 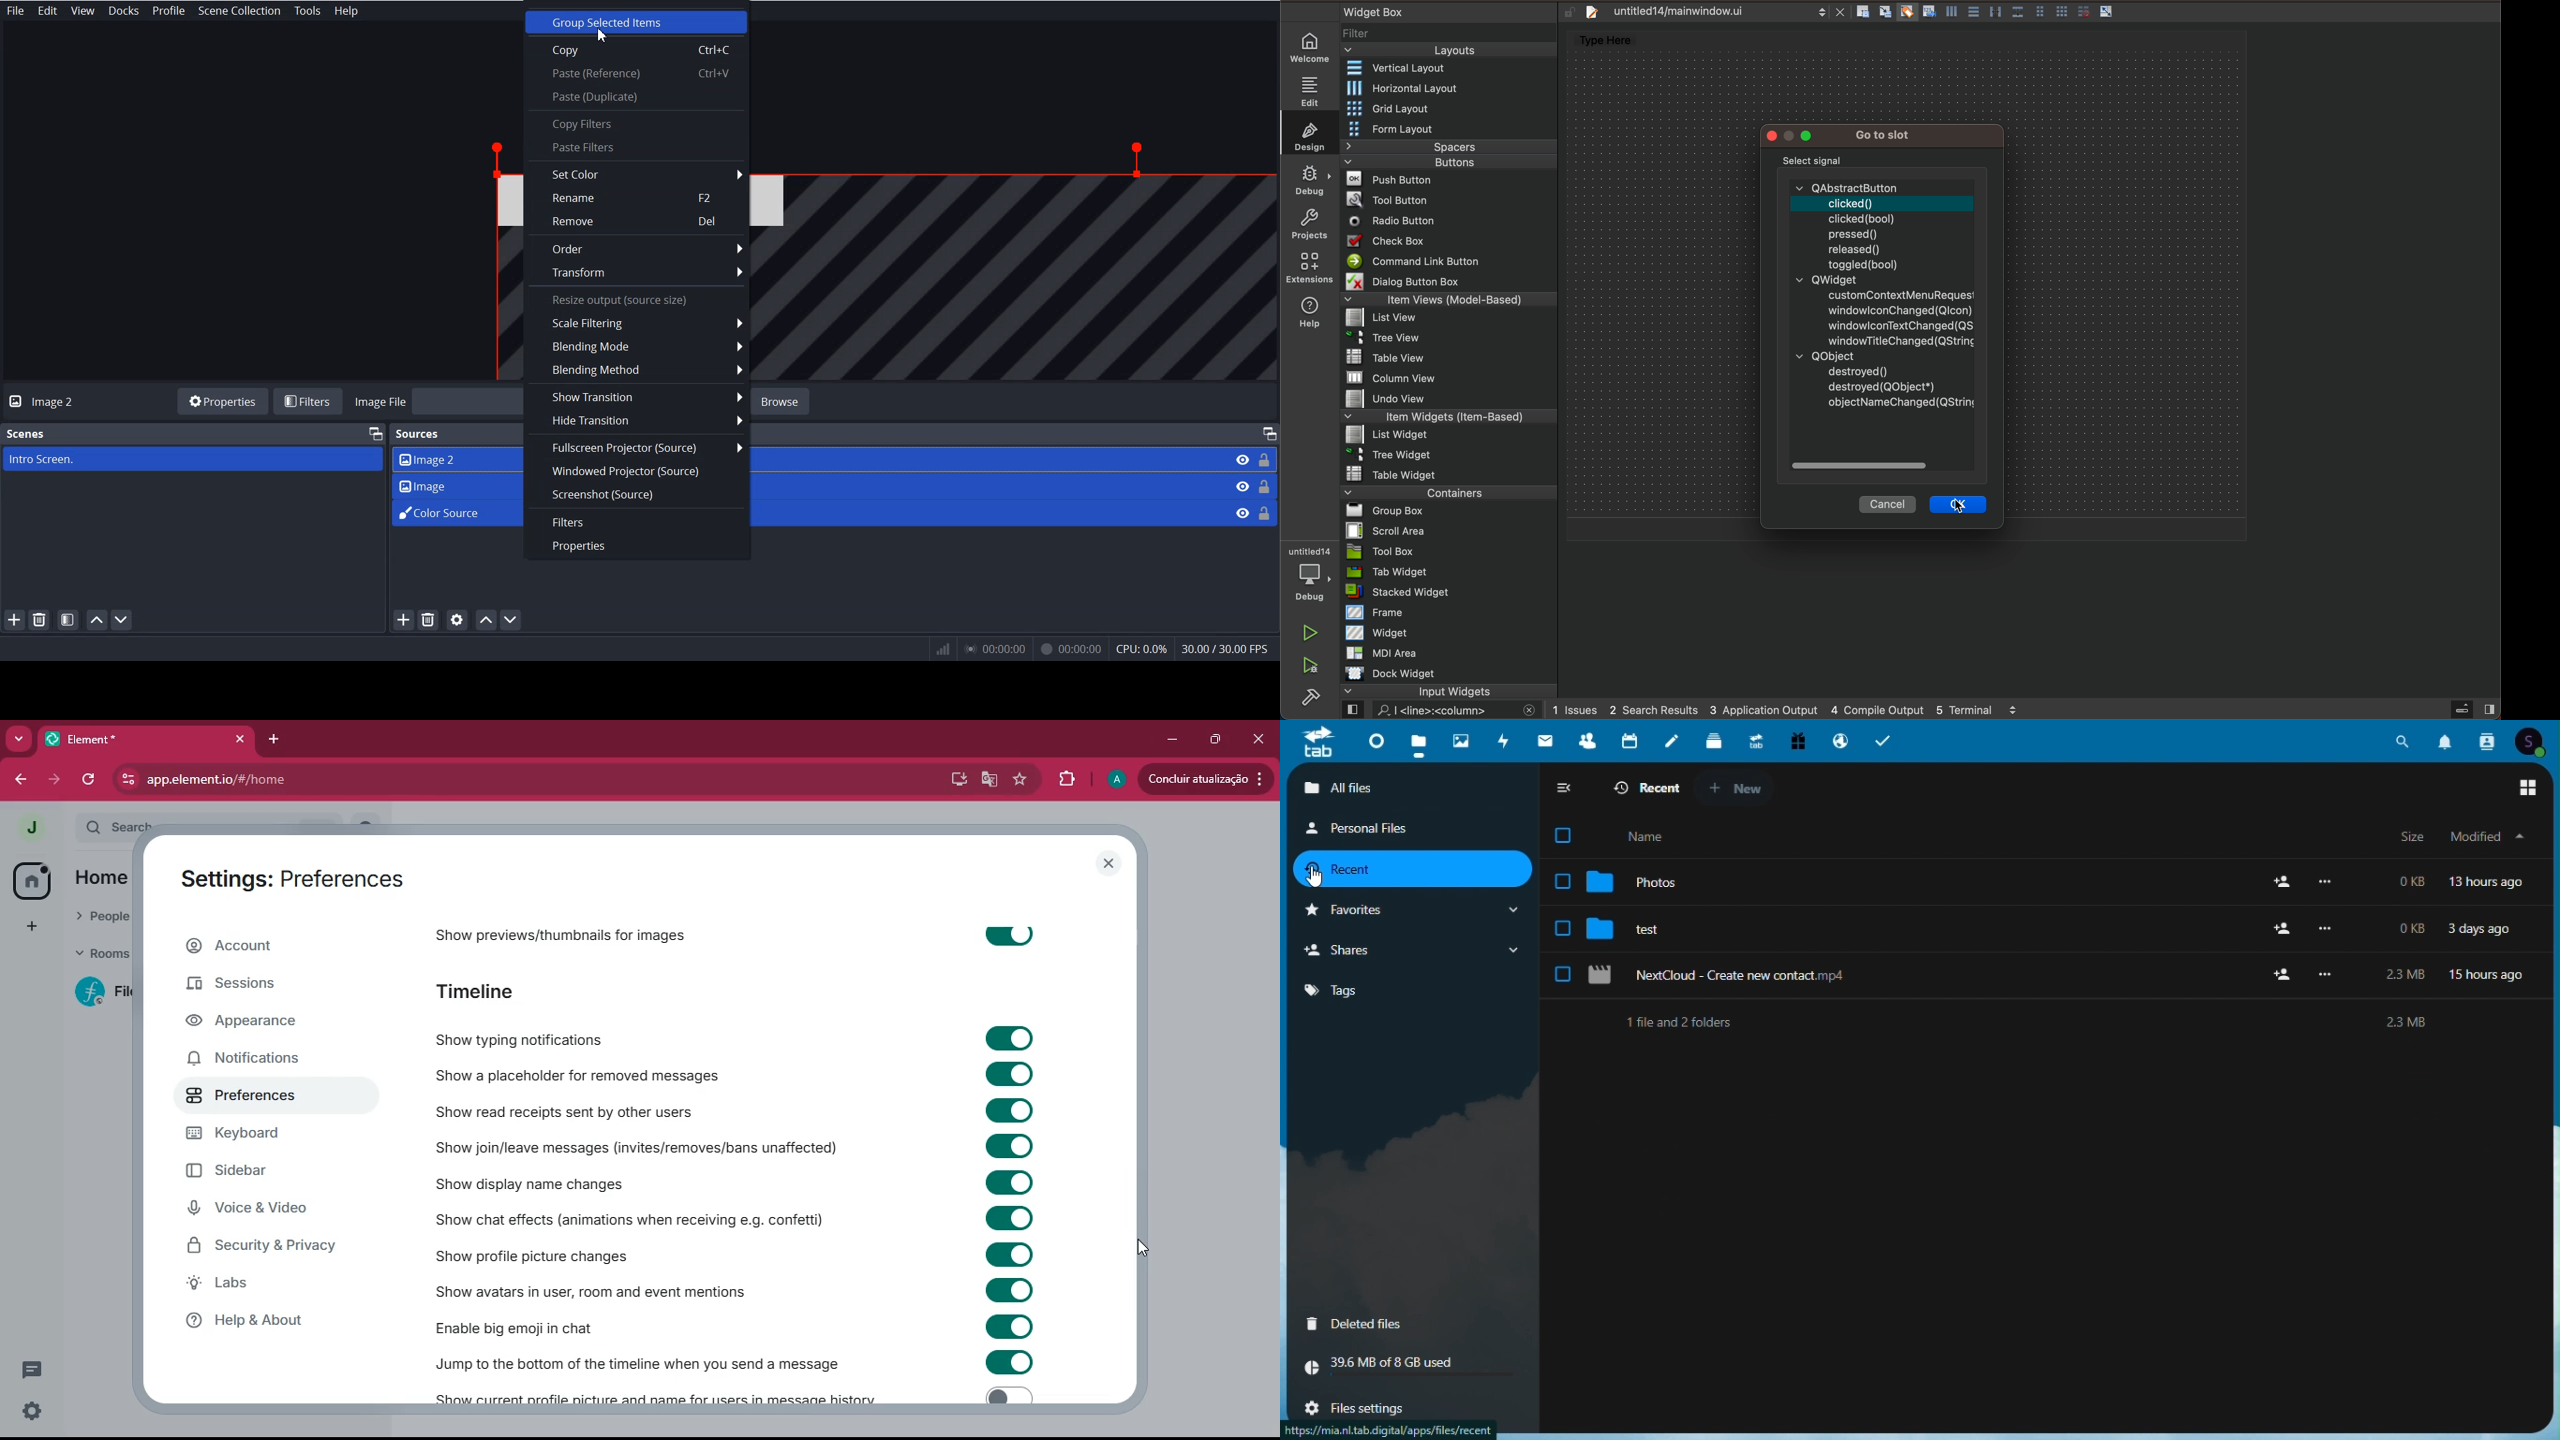 I want to click on Open source properties, so click(x=457, y=620).